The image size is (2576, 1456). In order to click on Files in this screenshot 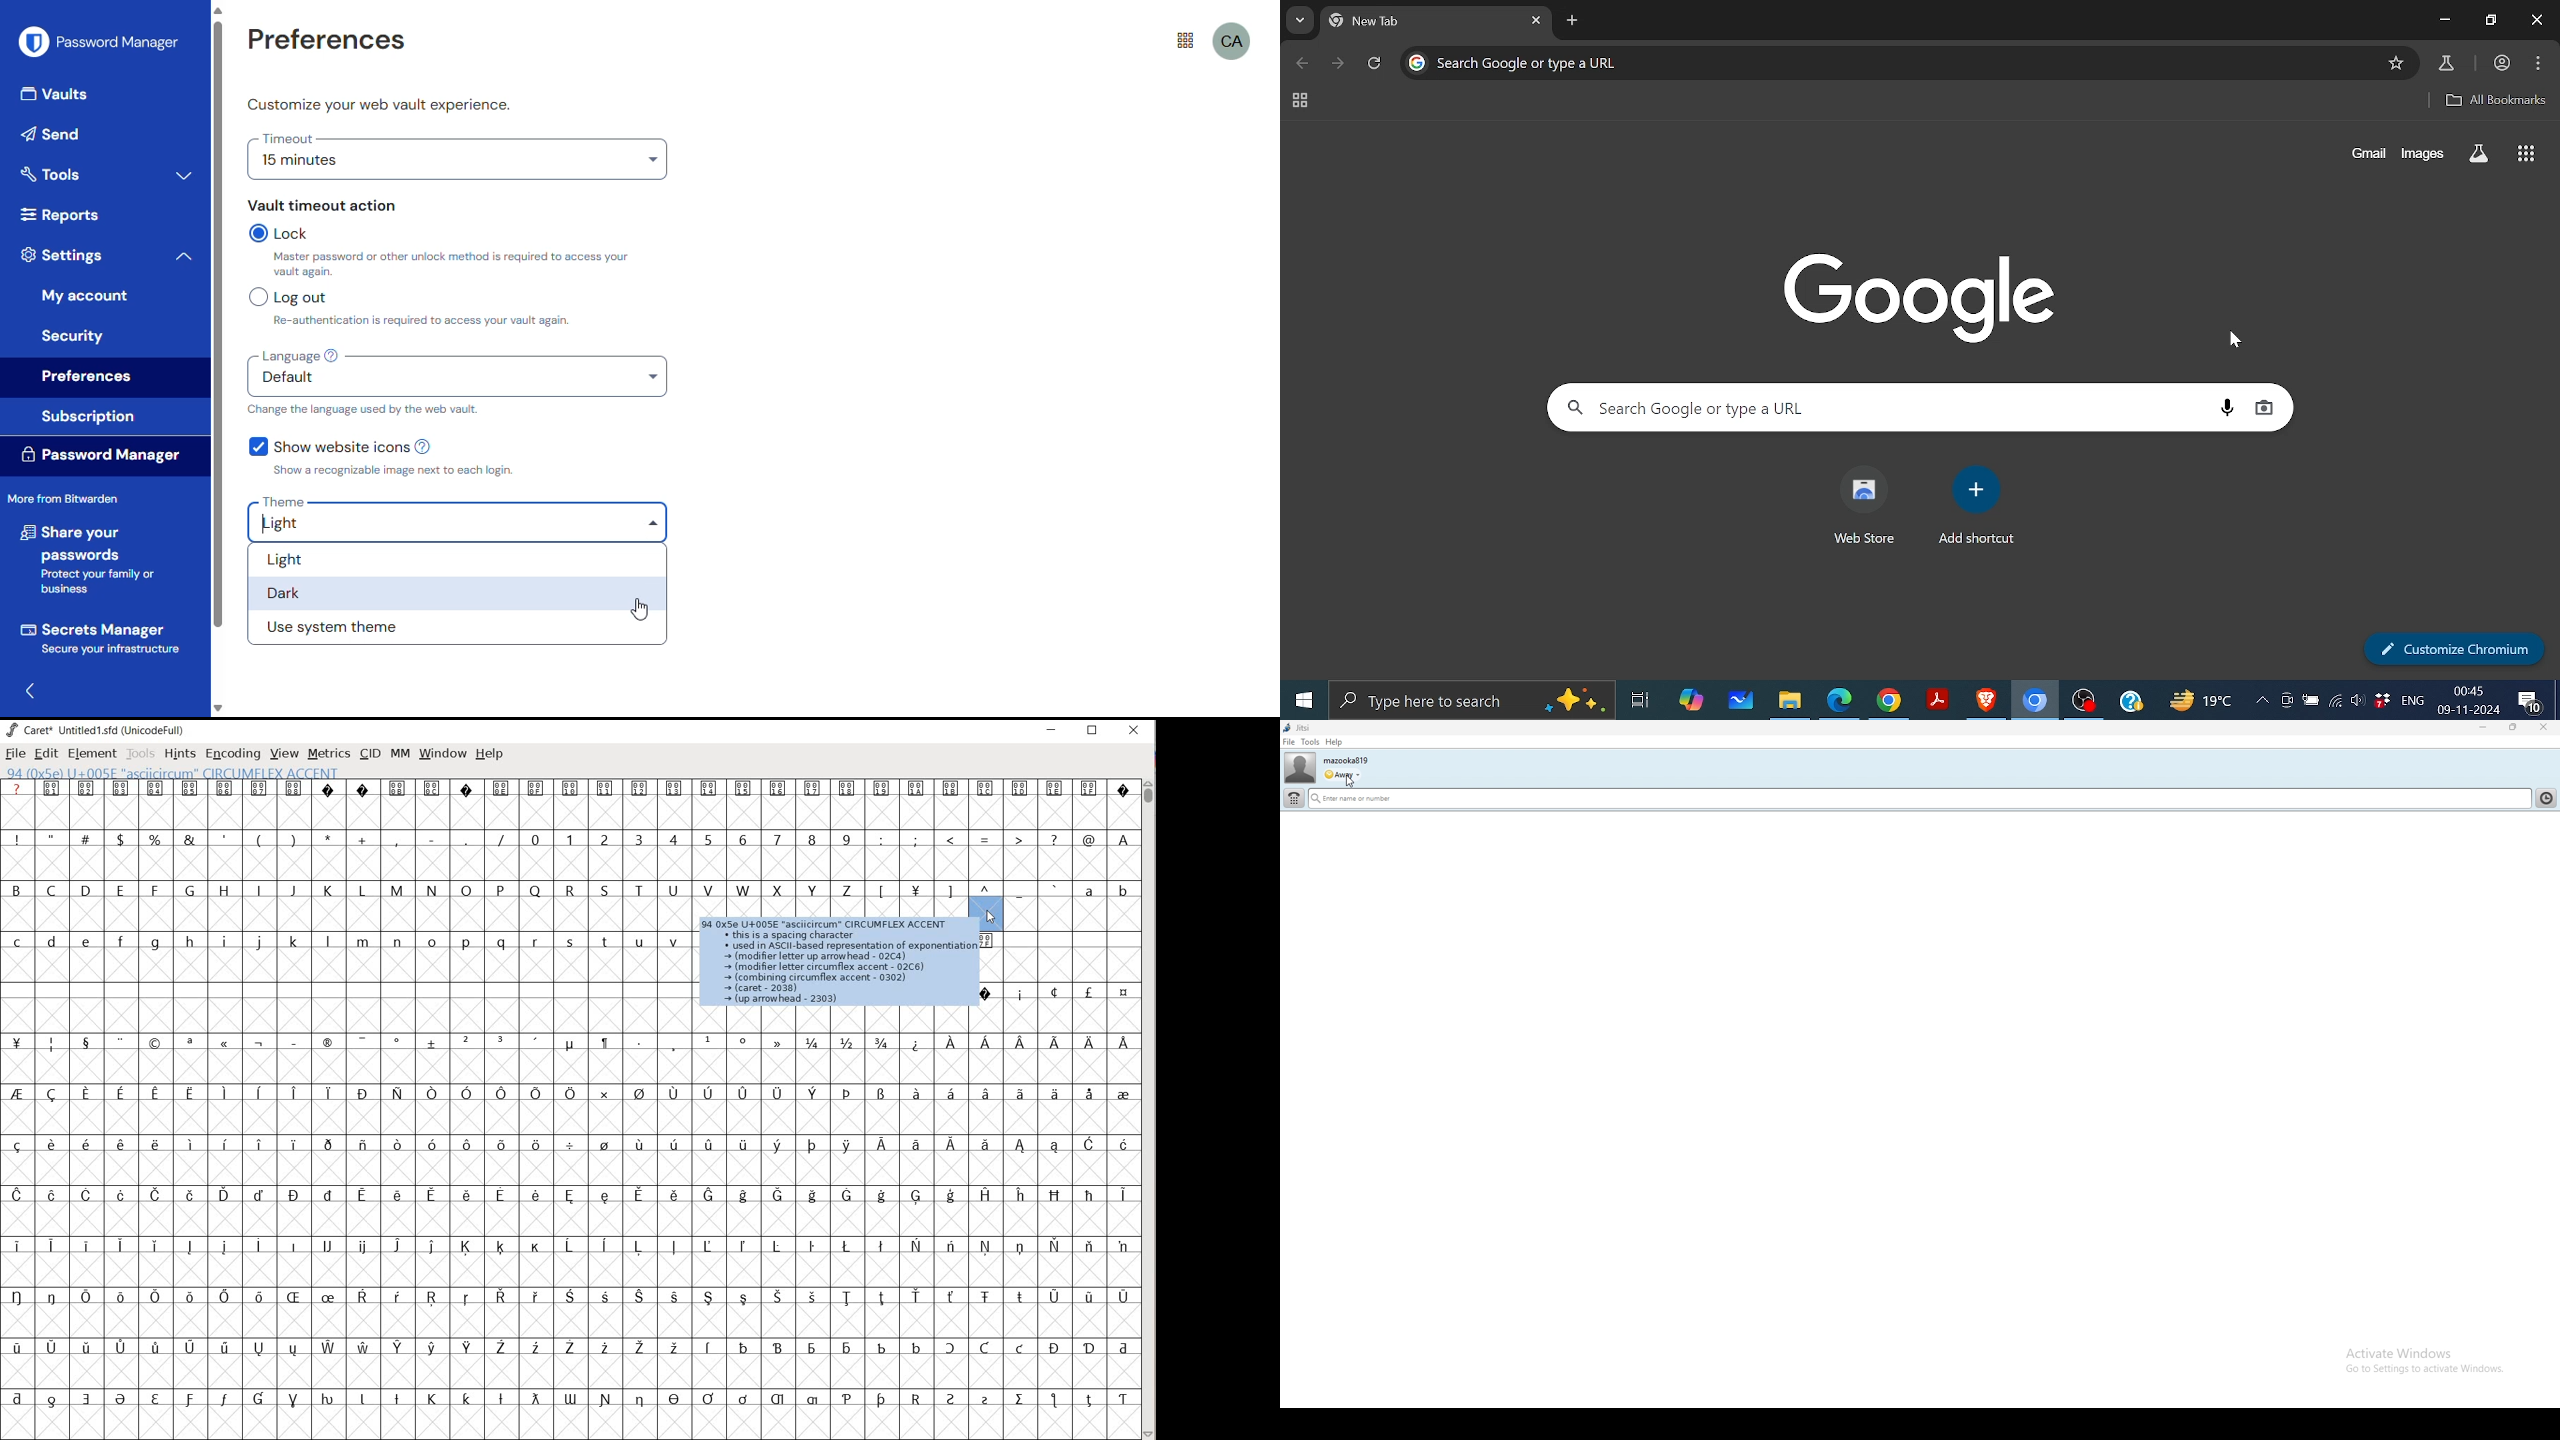, I will do `click(1790, 702)`.